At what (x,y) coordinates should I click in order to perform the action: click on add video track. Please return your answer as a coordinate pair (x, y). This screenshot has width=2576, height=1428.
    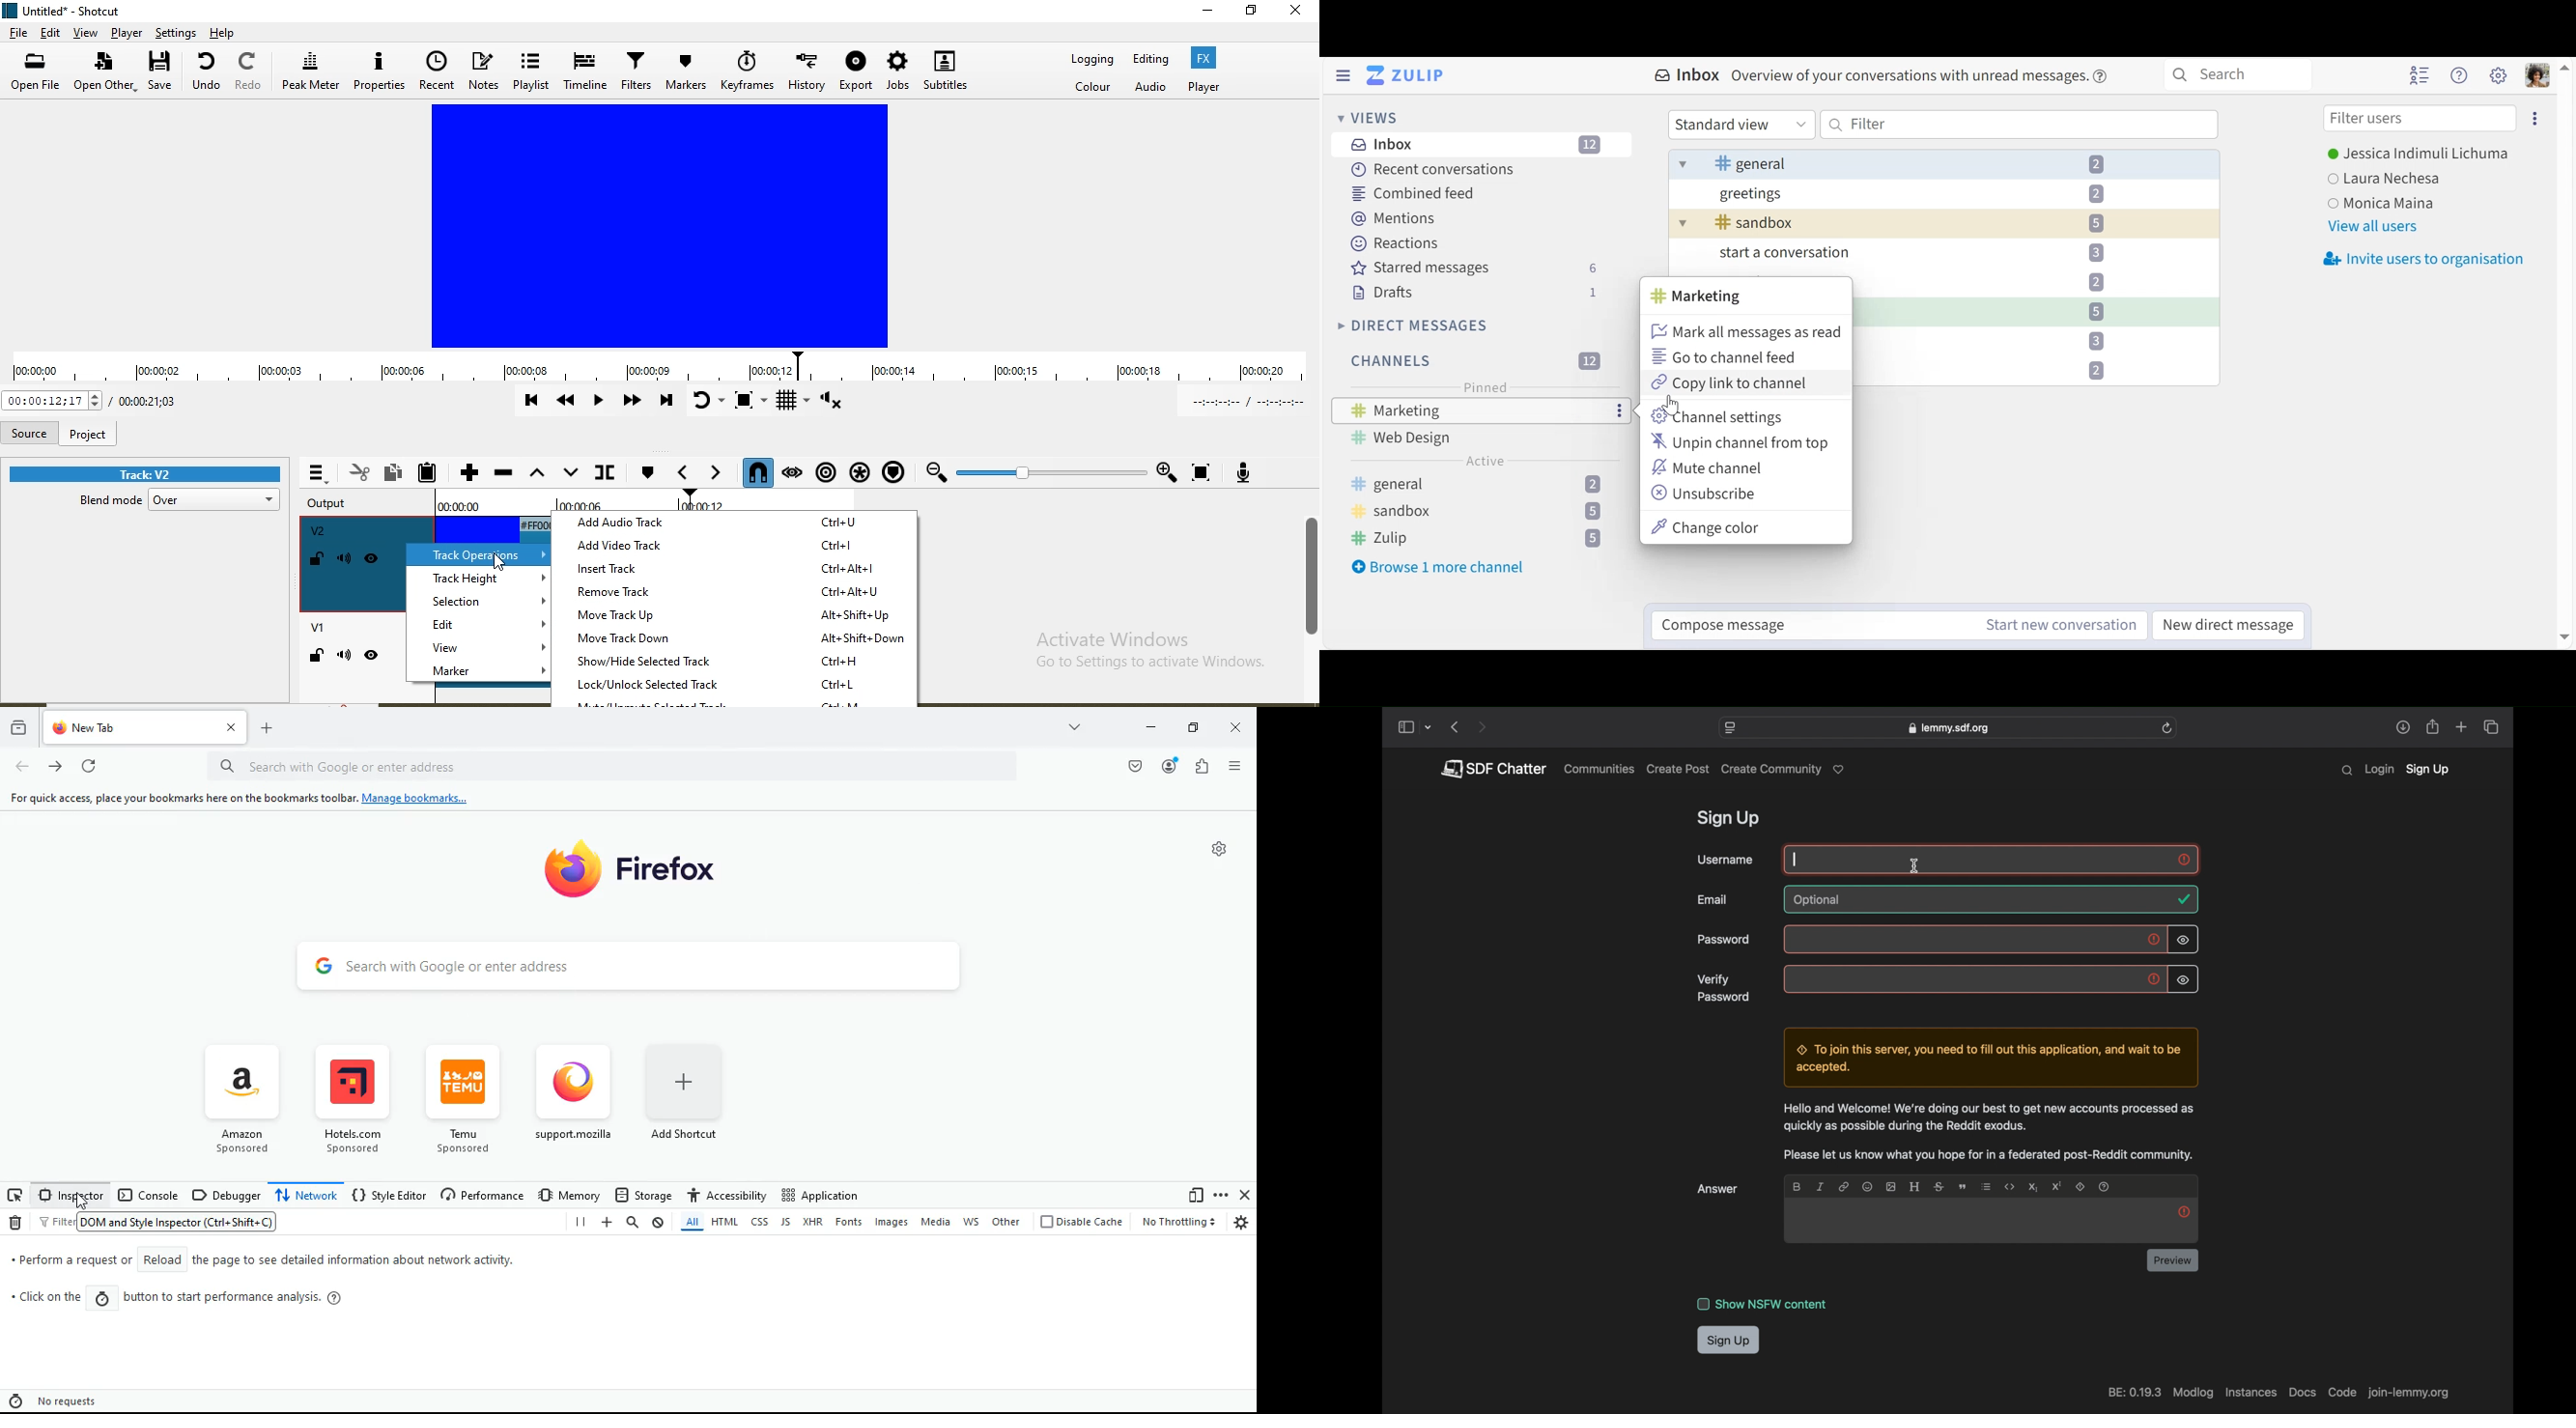
    Looking at the image, I should click on (735, 544).